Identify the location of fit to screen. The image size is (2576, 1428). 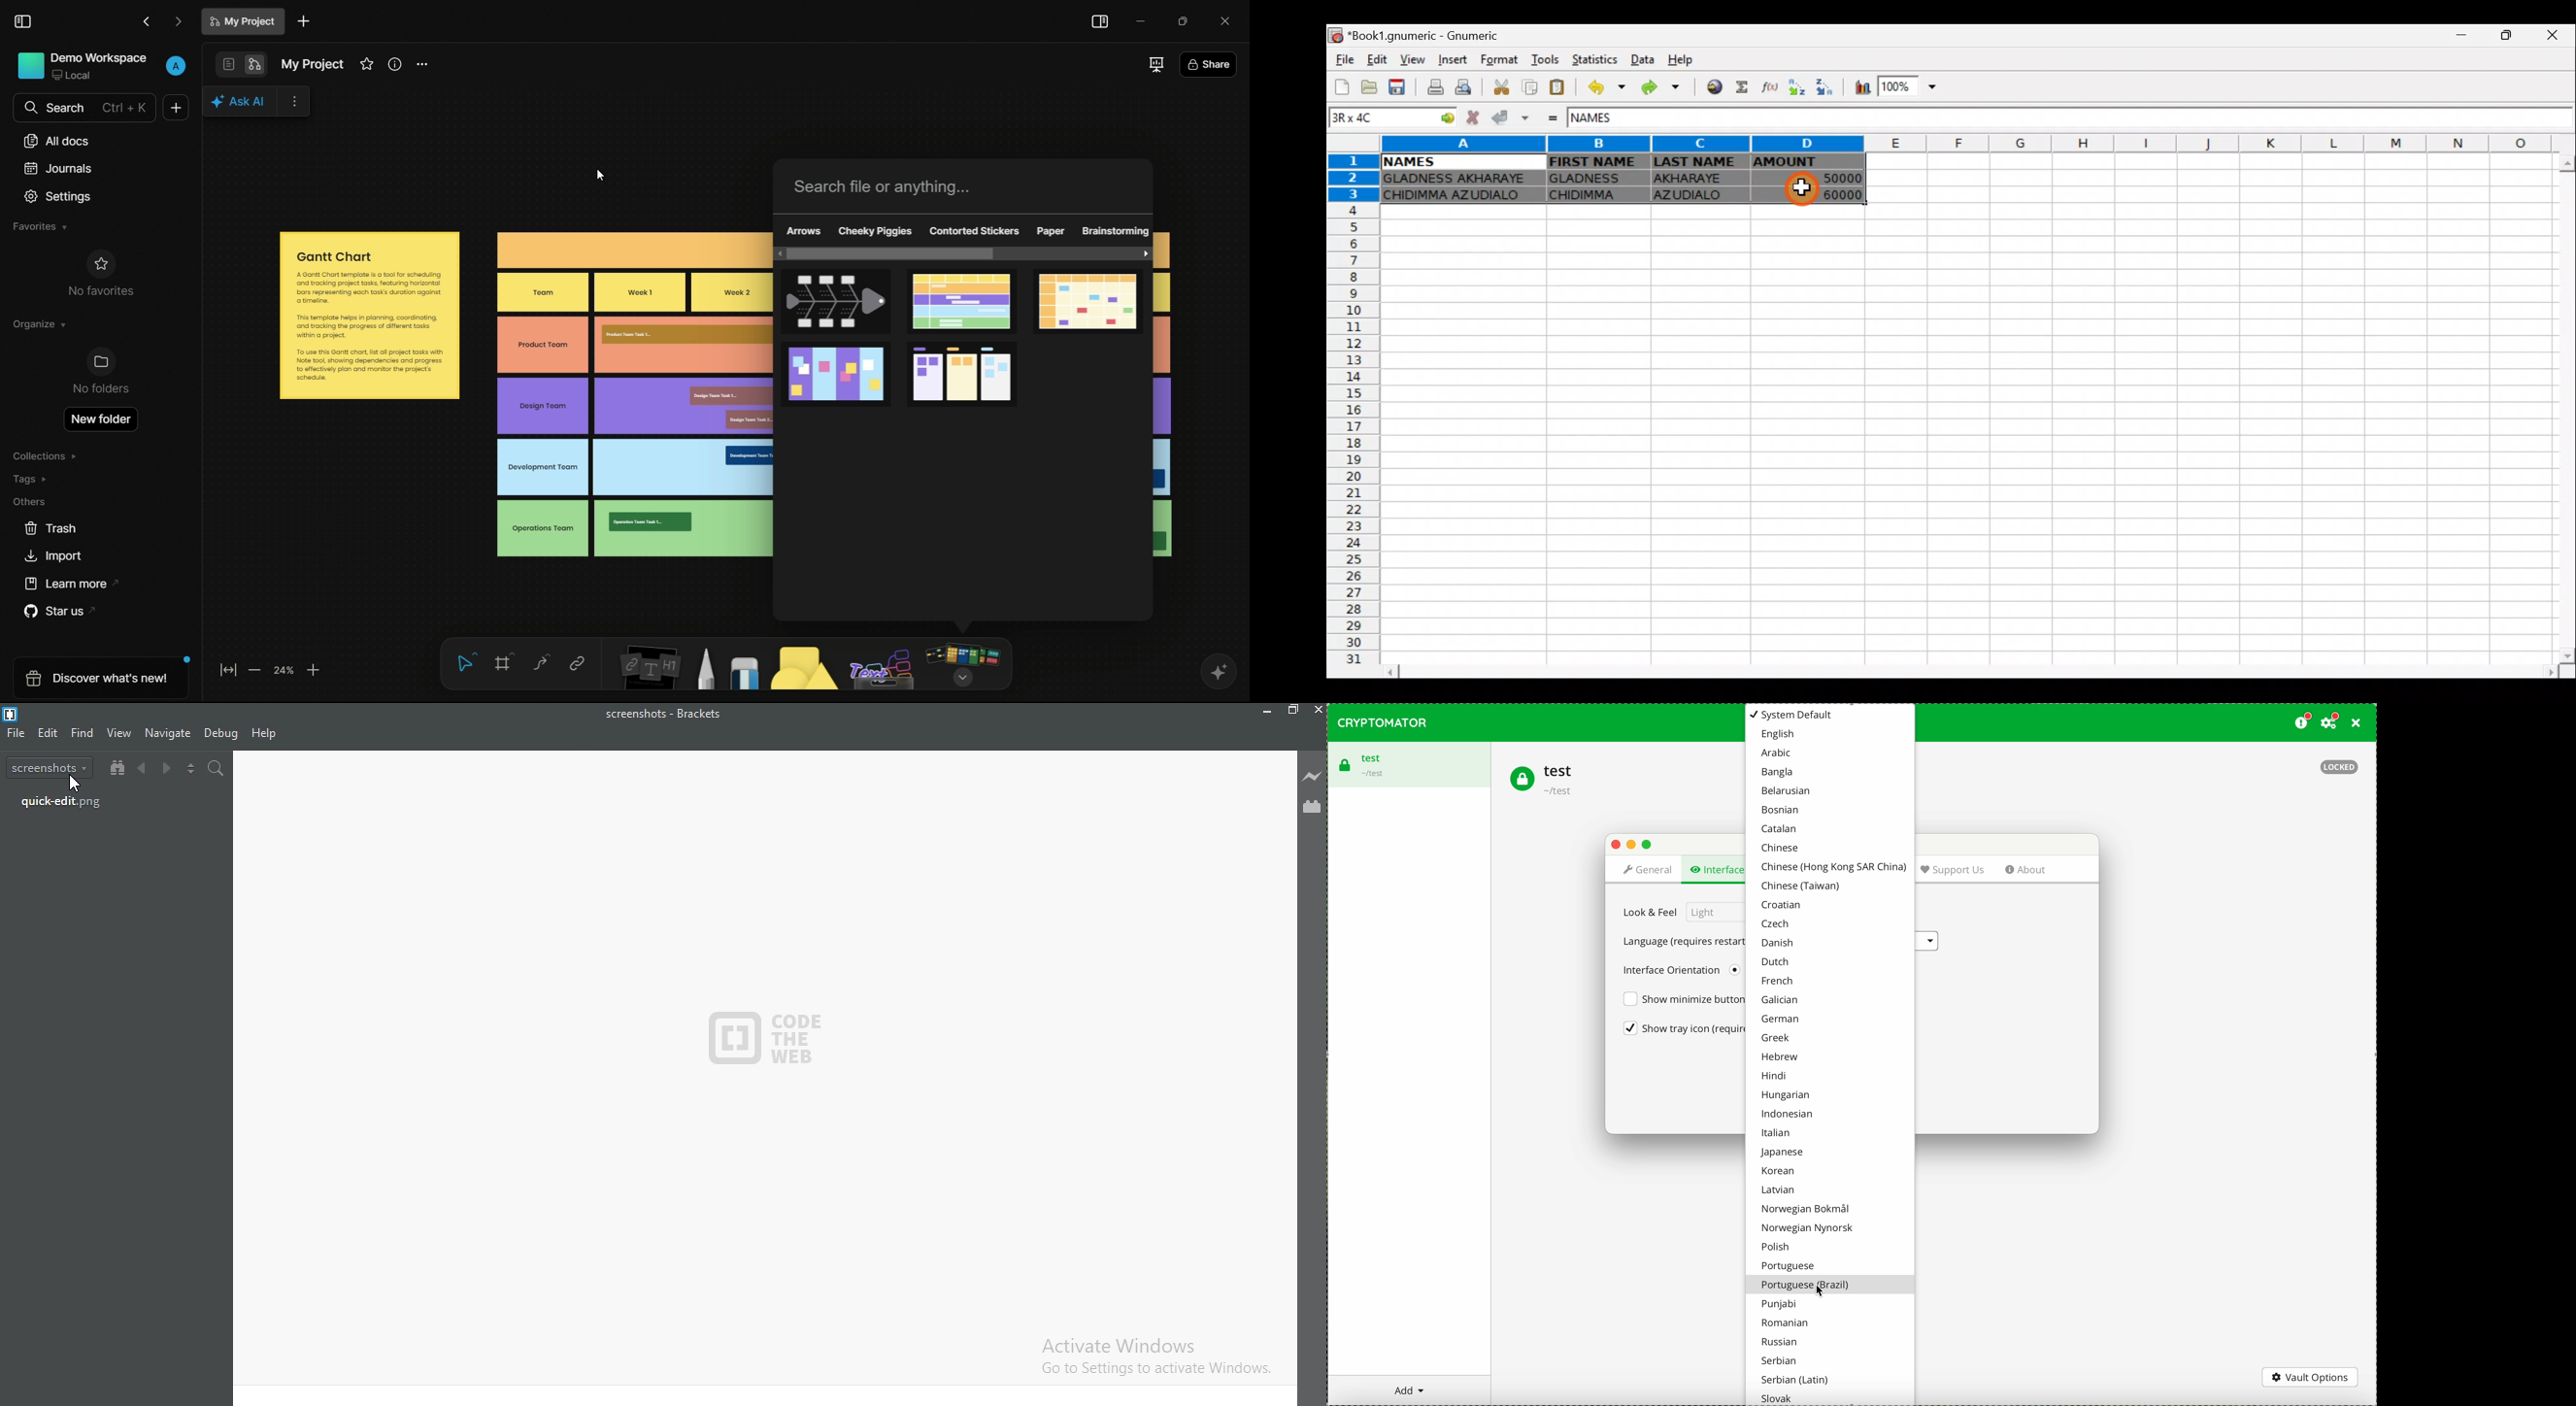
(227, 672).